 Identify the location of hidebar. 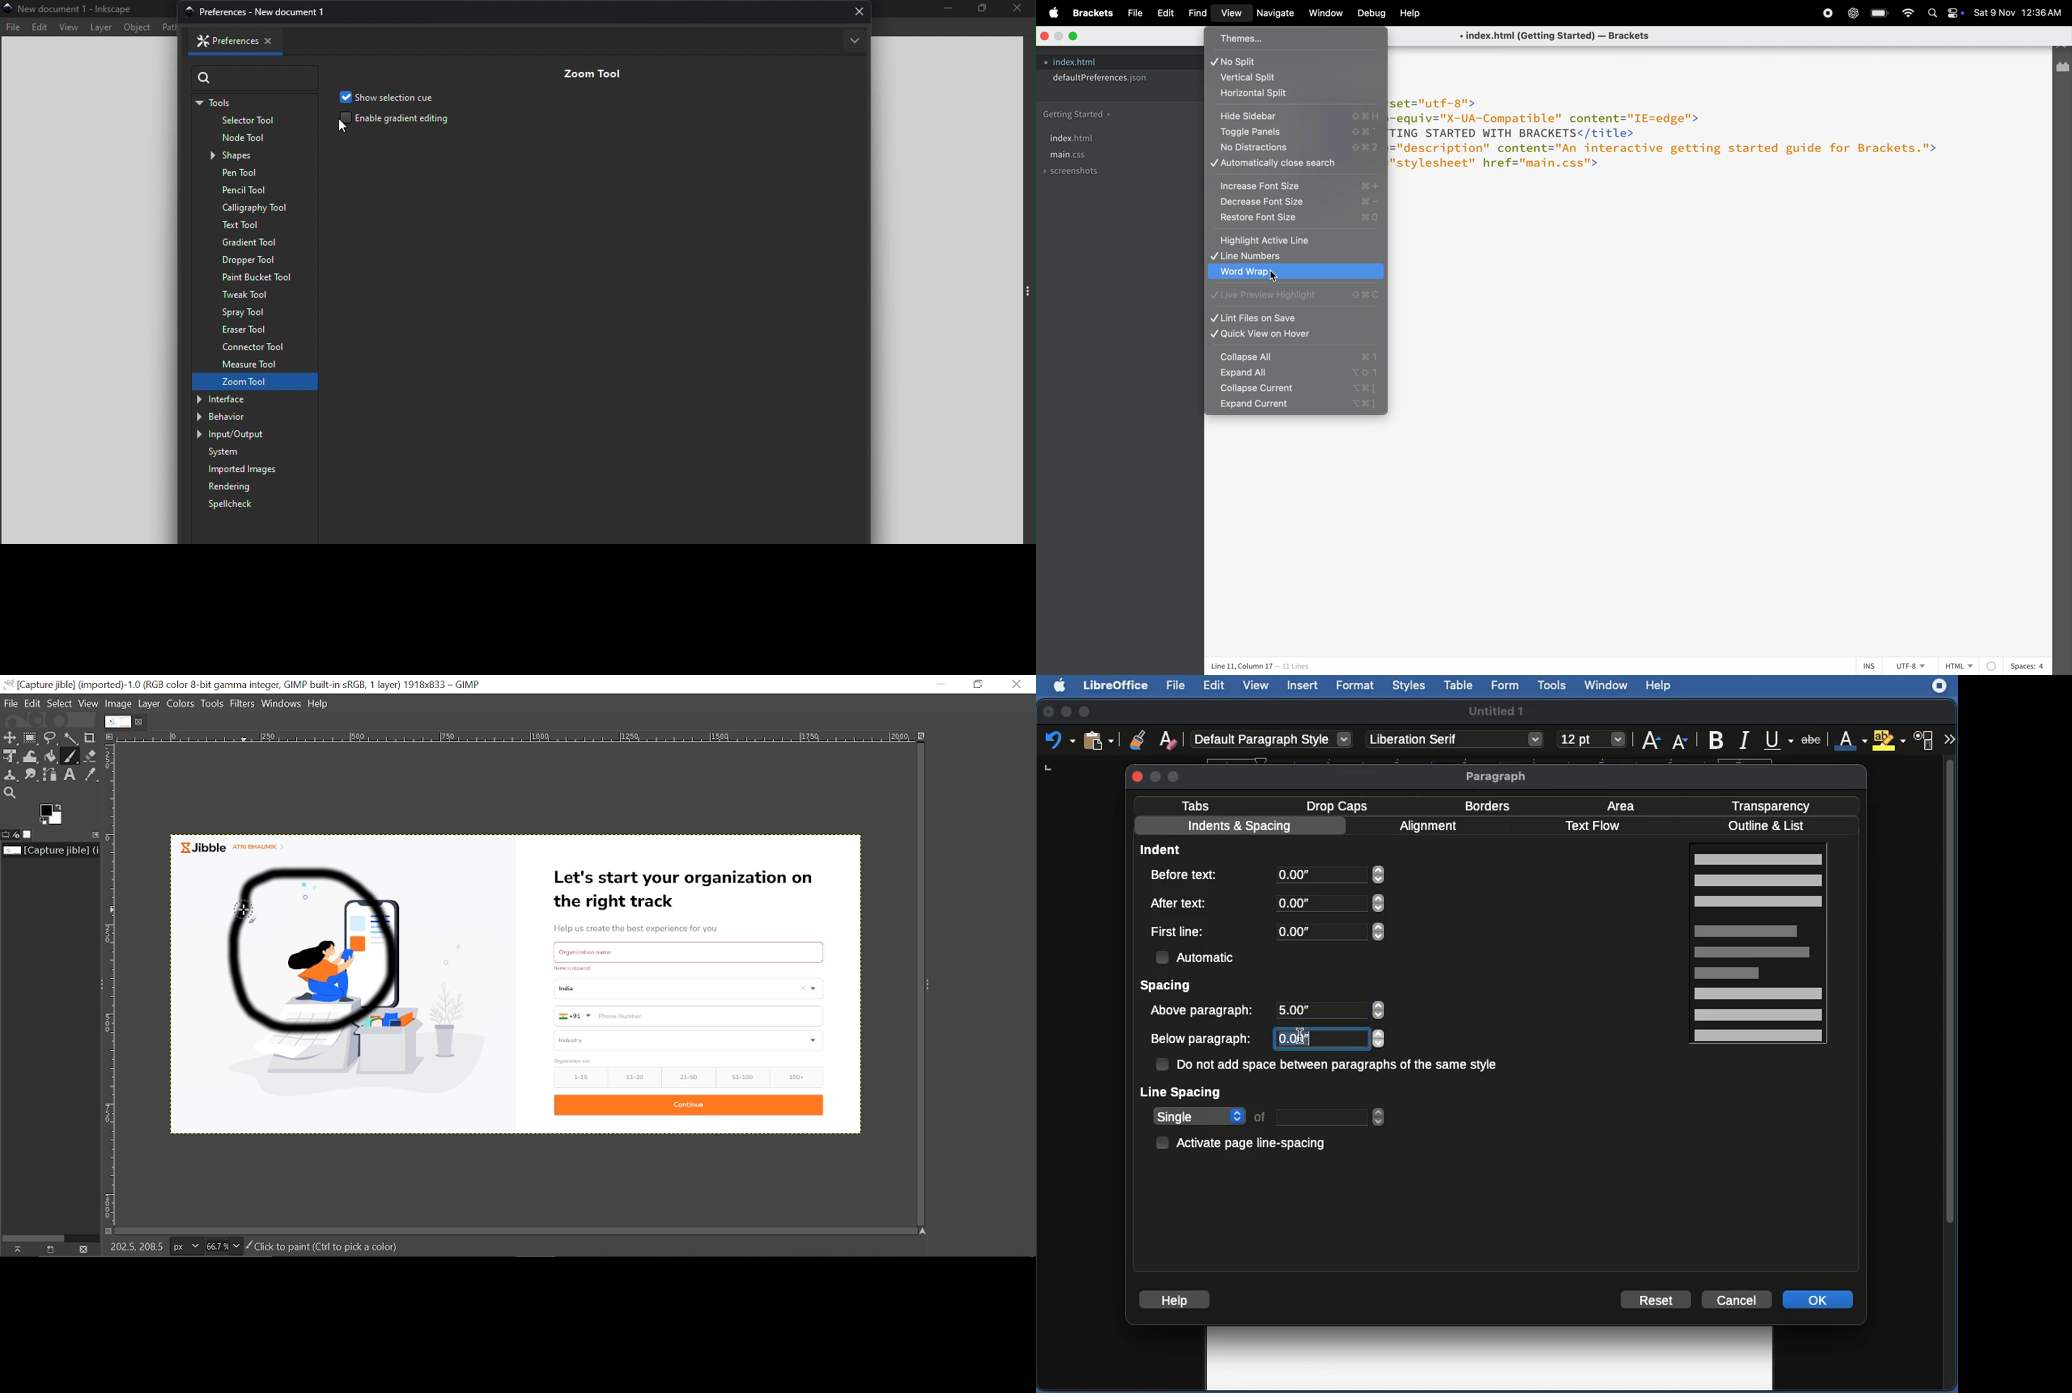
(1295, 114).